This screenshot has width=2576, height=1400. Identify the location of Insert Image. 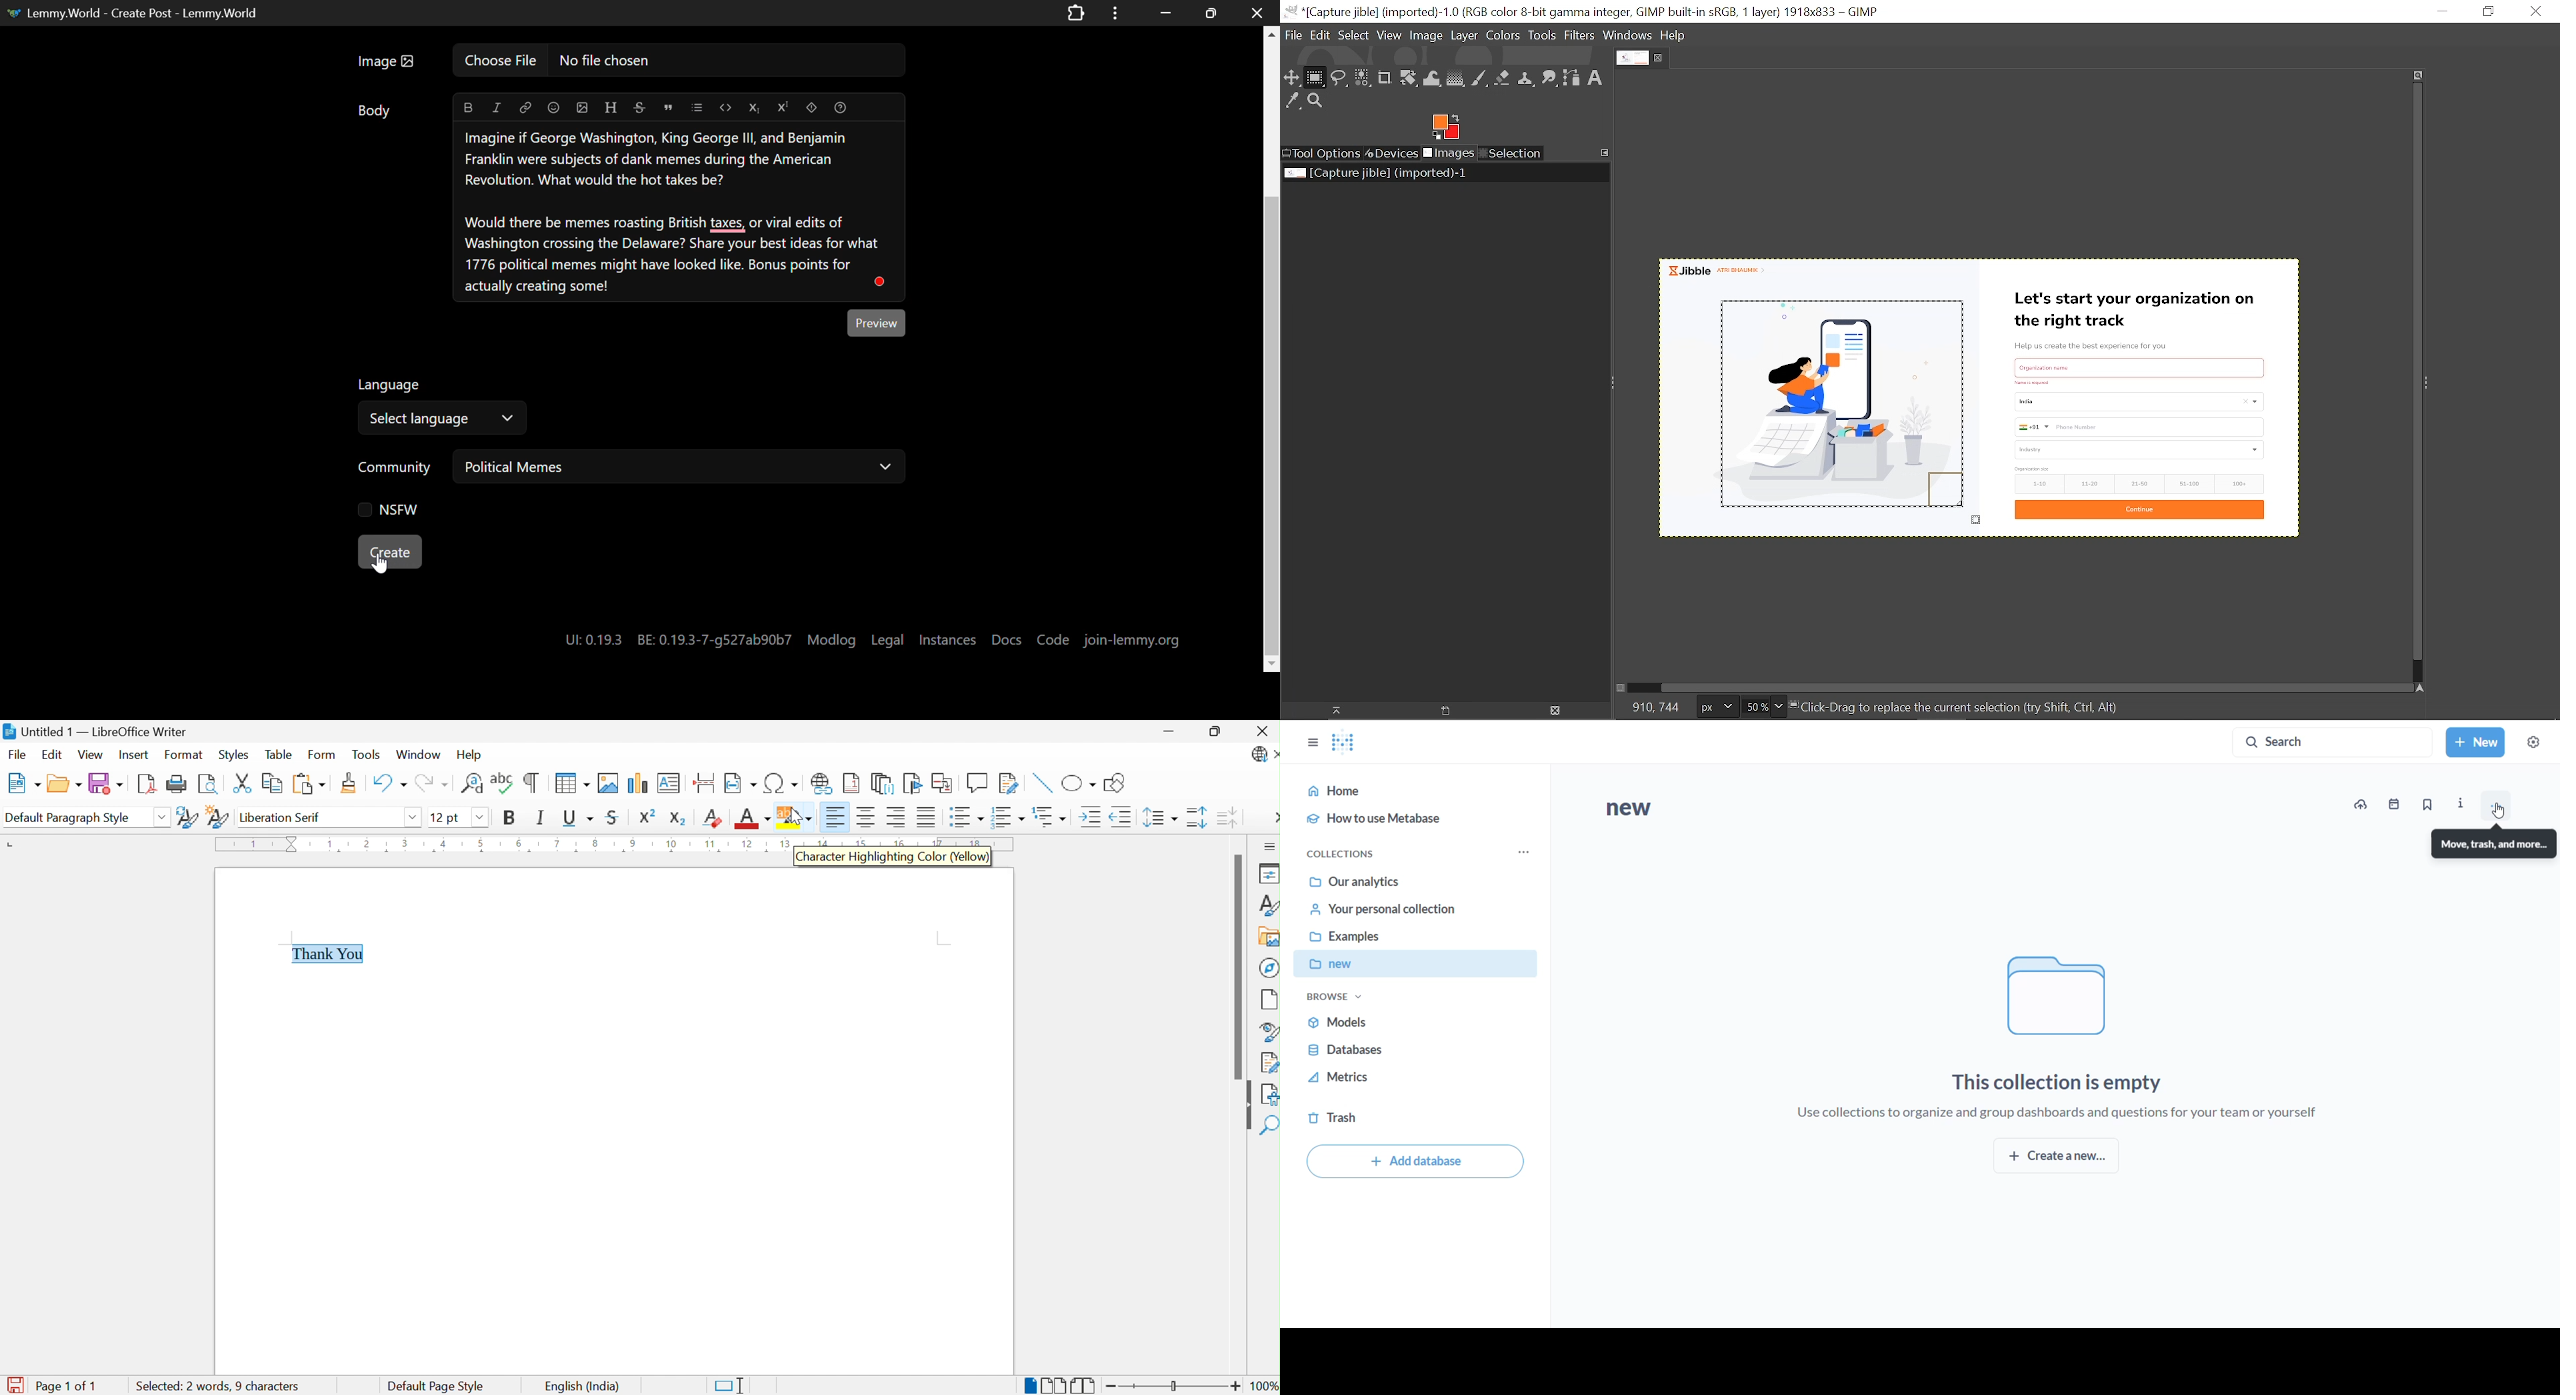
(606, 782).